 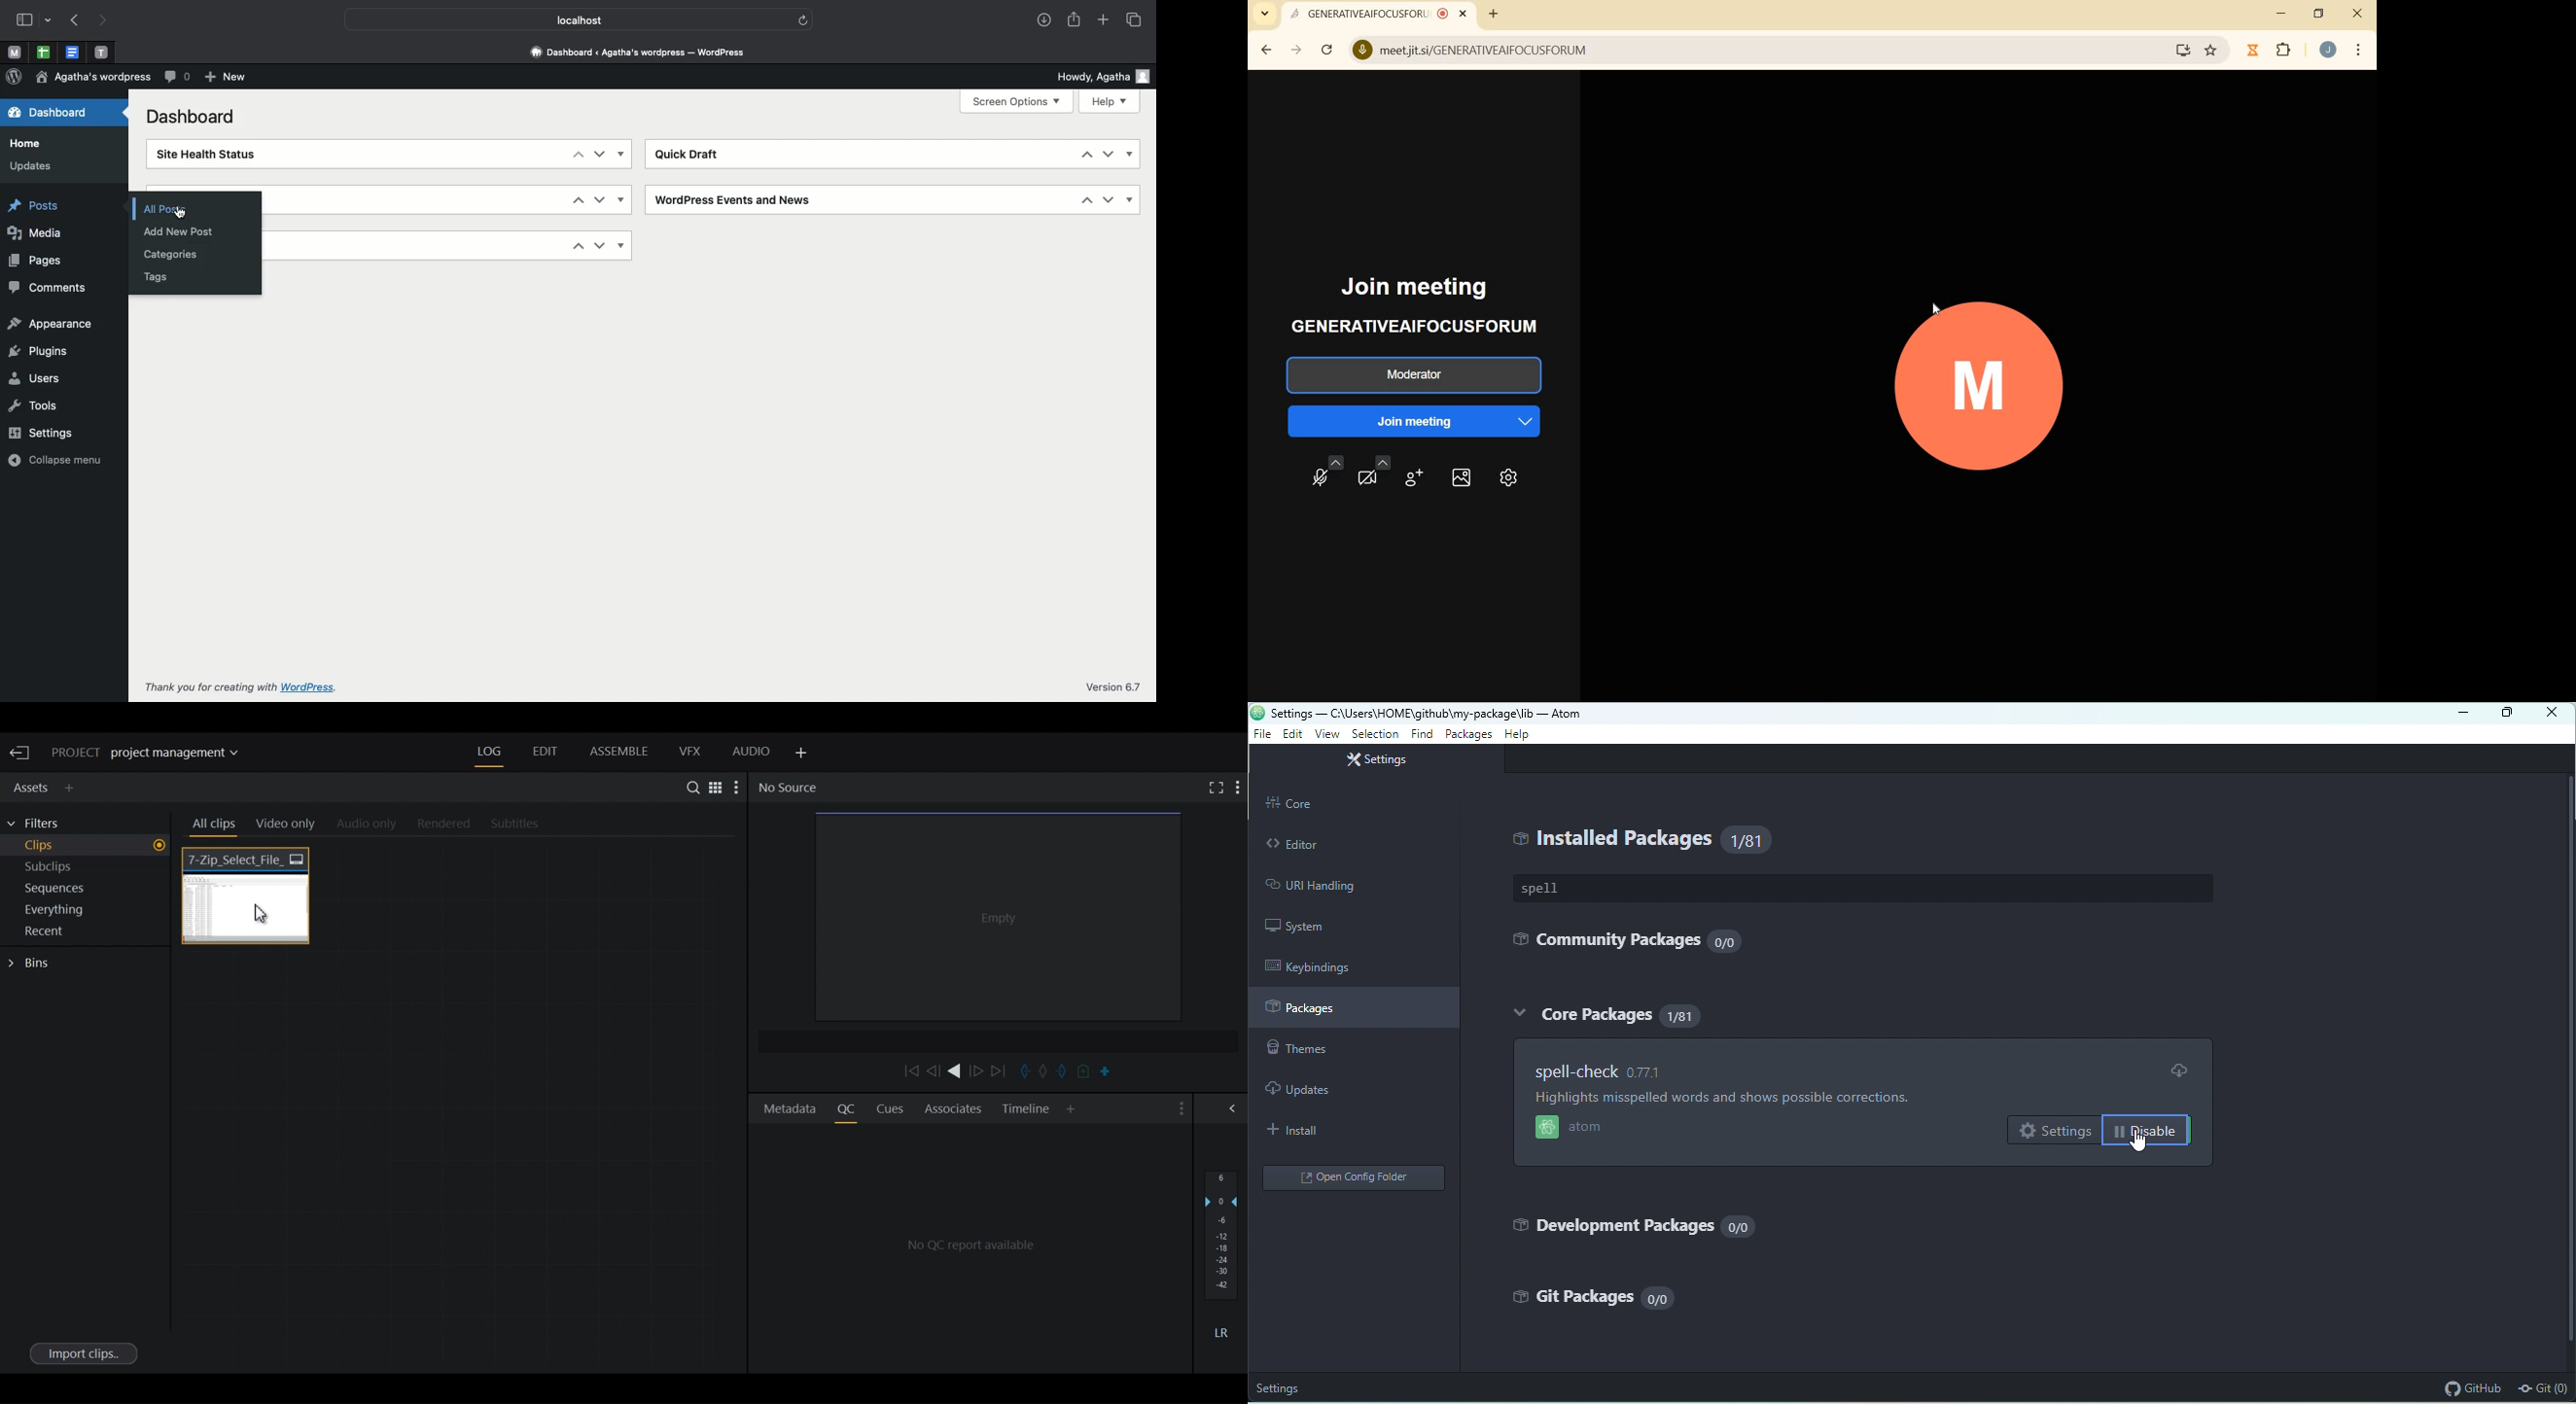 I want to click on Show, so click(x=1129, y=154).